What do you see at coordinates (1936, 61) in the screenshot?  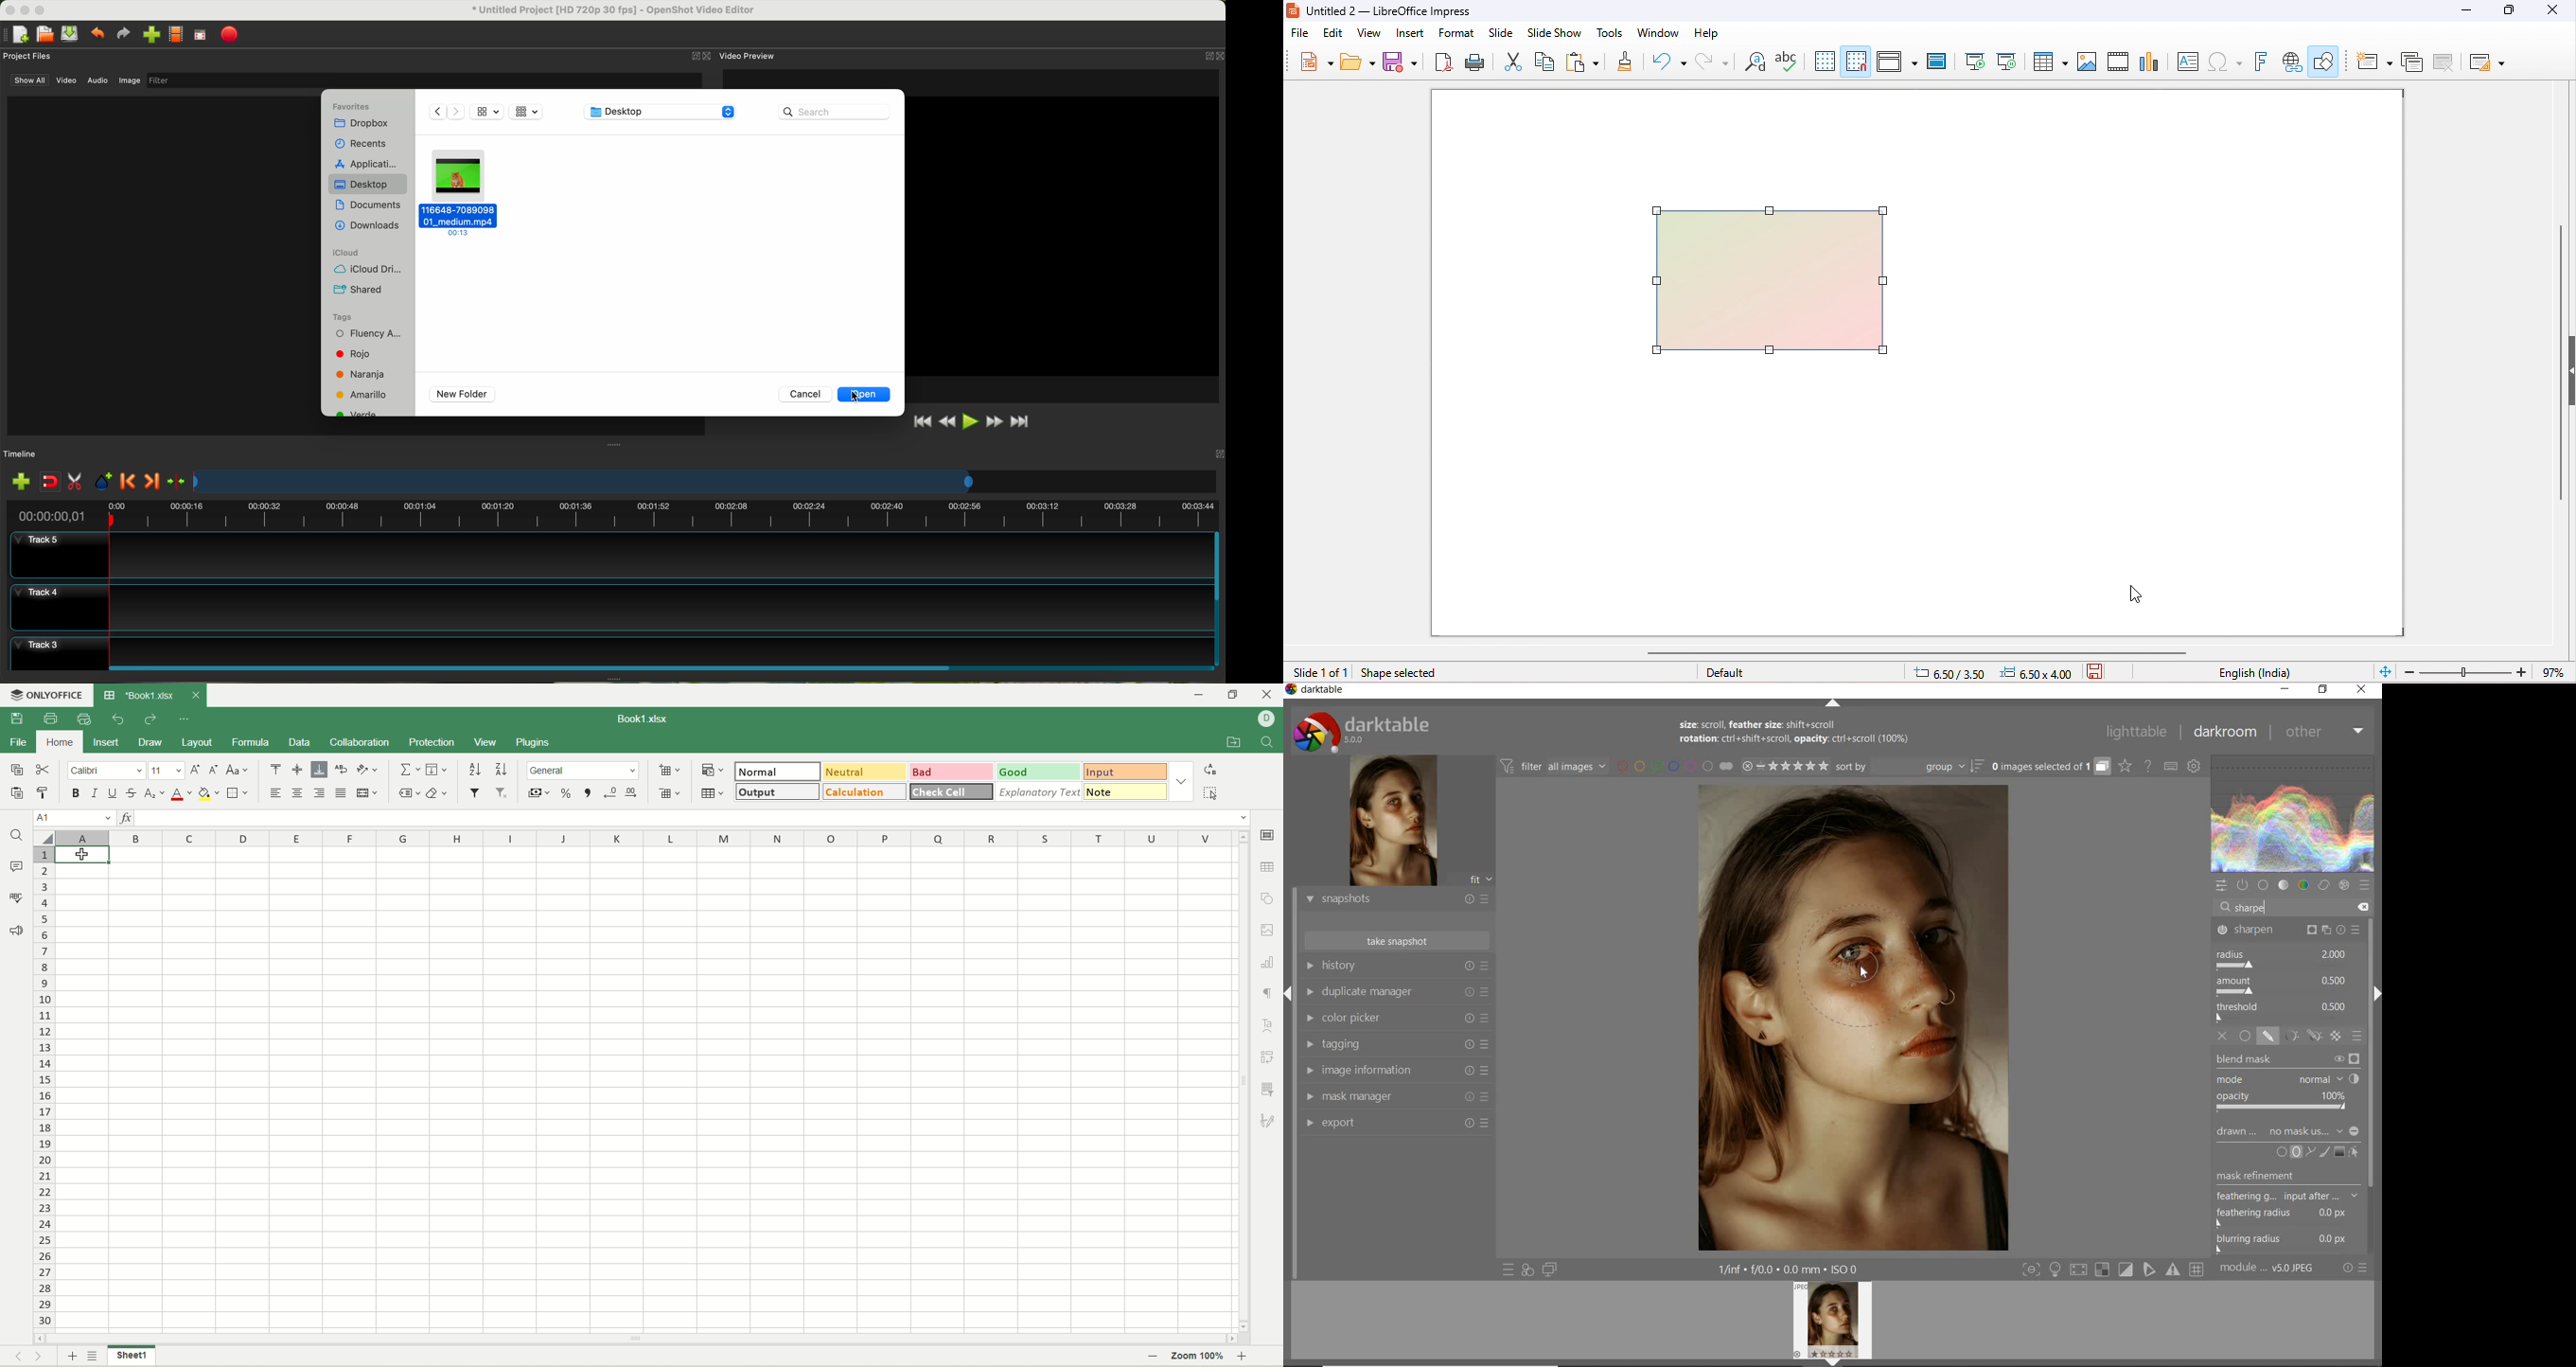 I see `master slide` at bounding box center [1936, 61].